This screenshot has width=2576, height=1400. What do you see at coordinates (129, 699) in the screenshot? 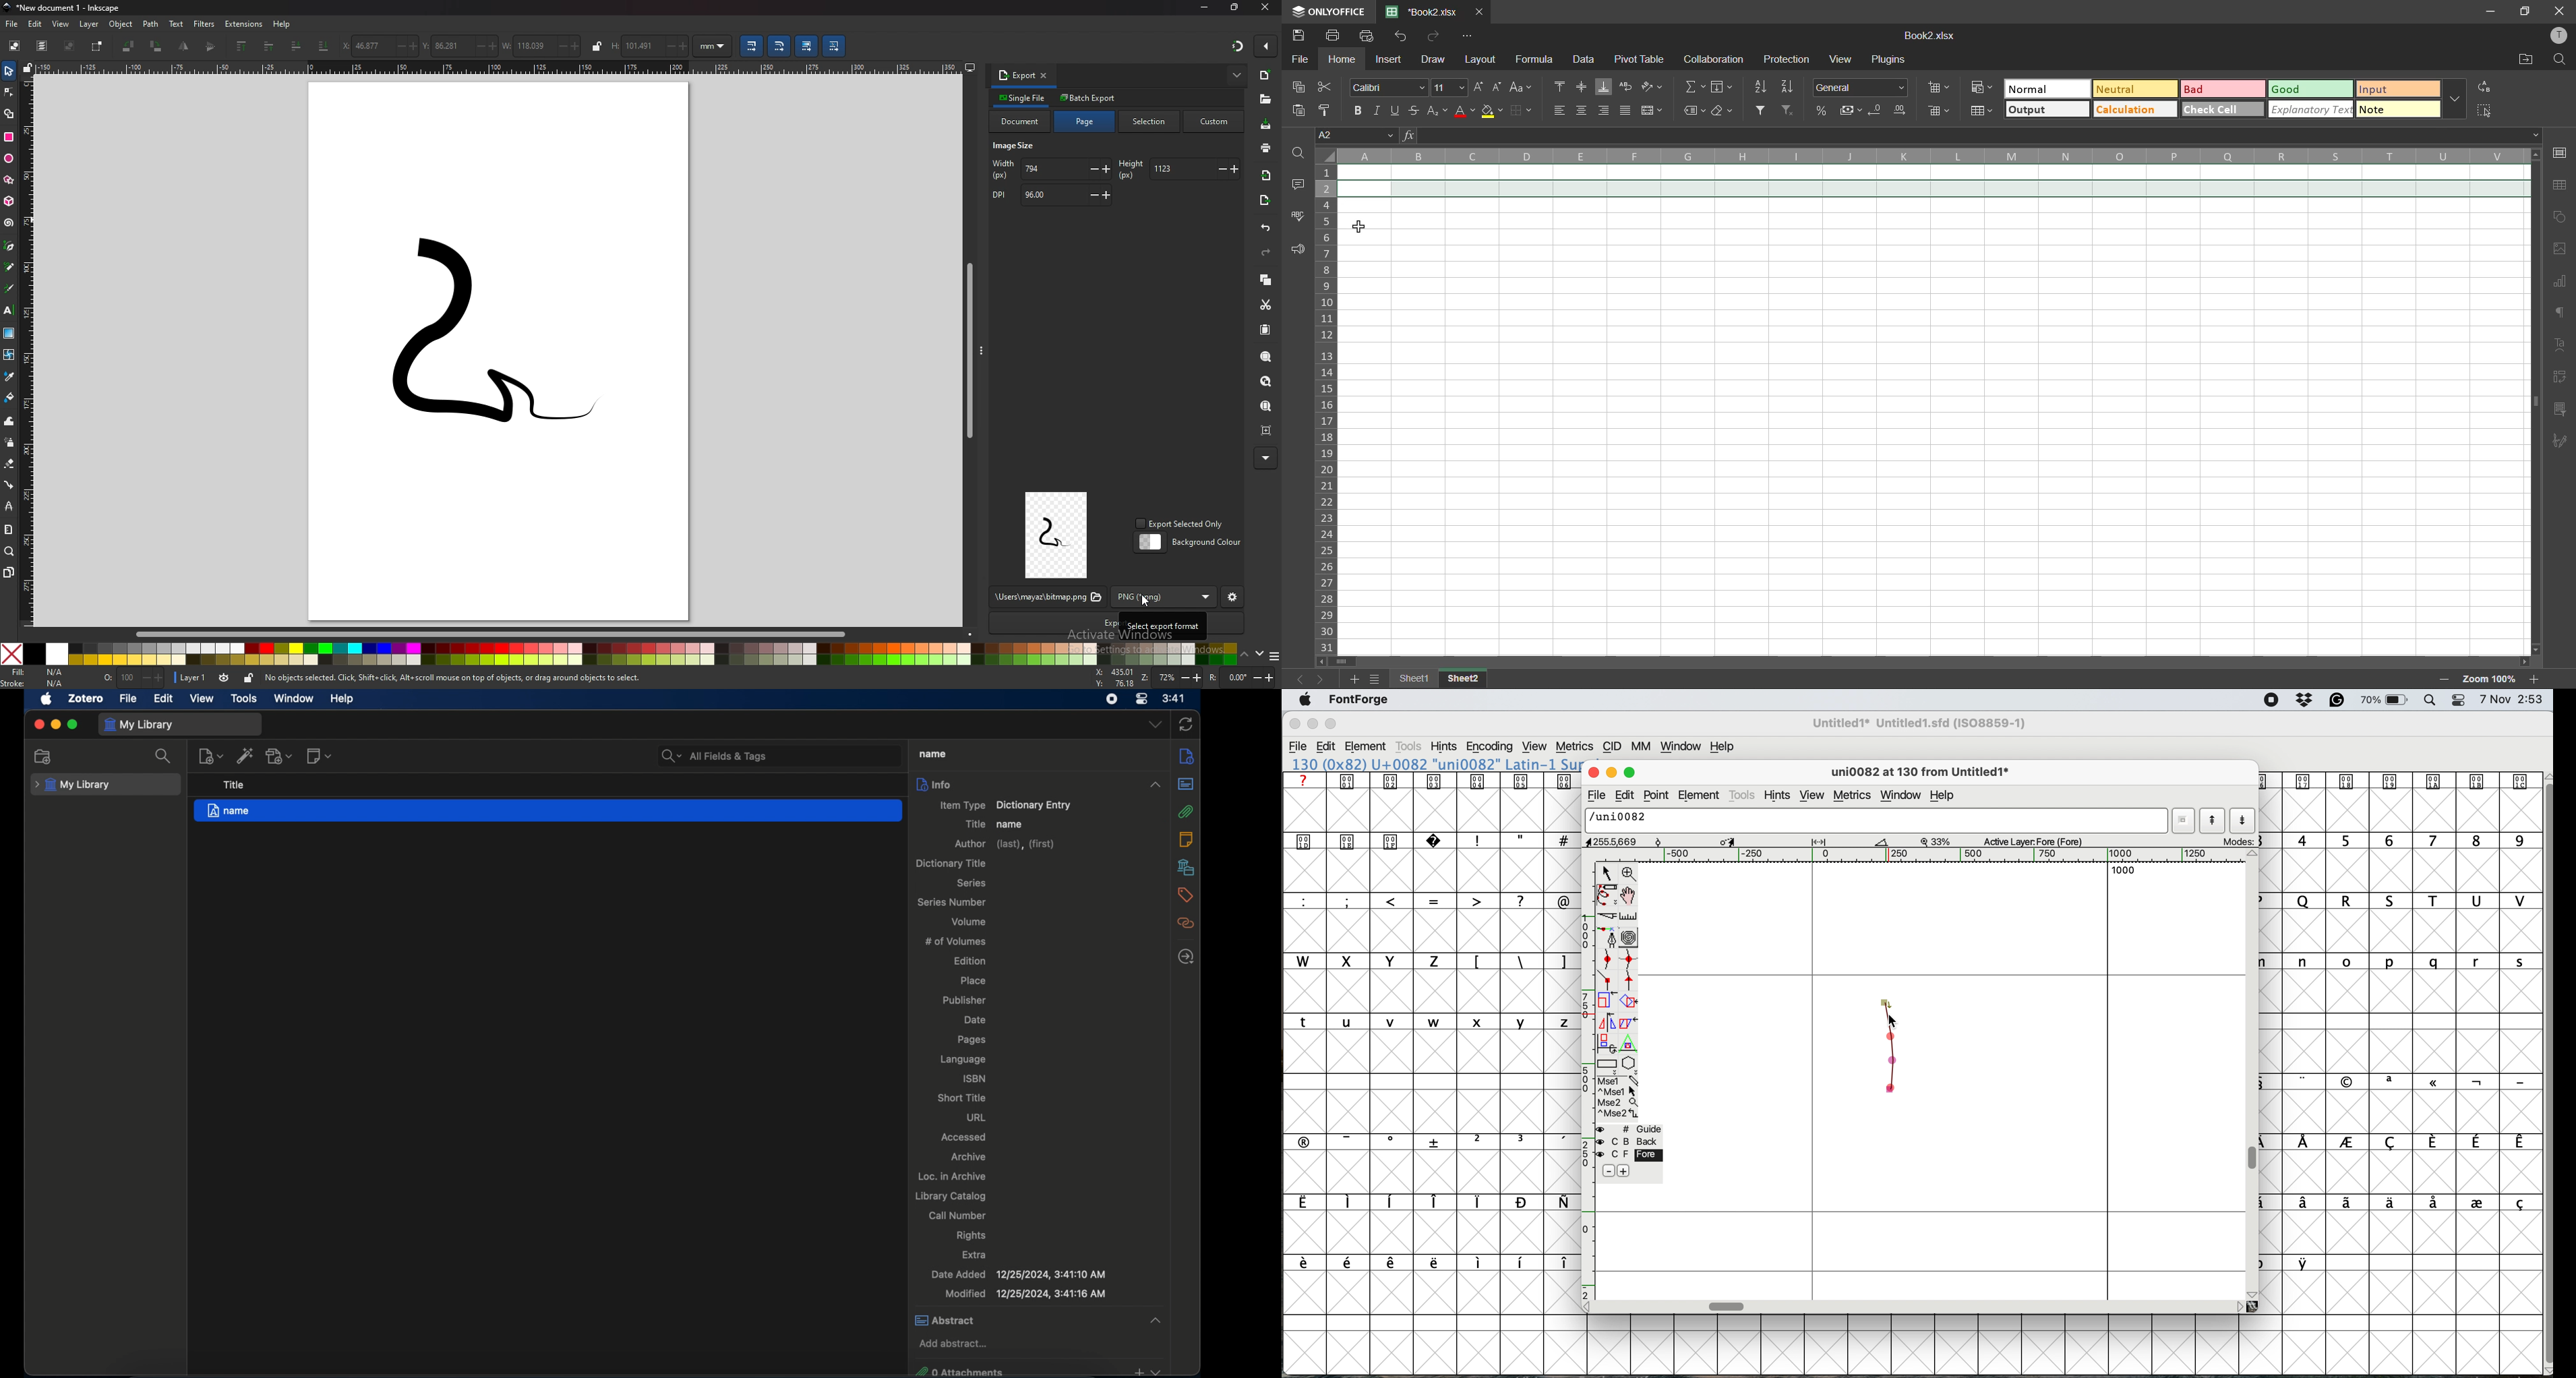
I see `file` at bounding box center [129, 699].